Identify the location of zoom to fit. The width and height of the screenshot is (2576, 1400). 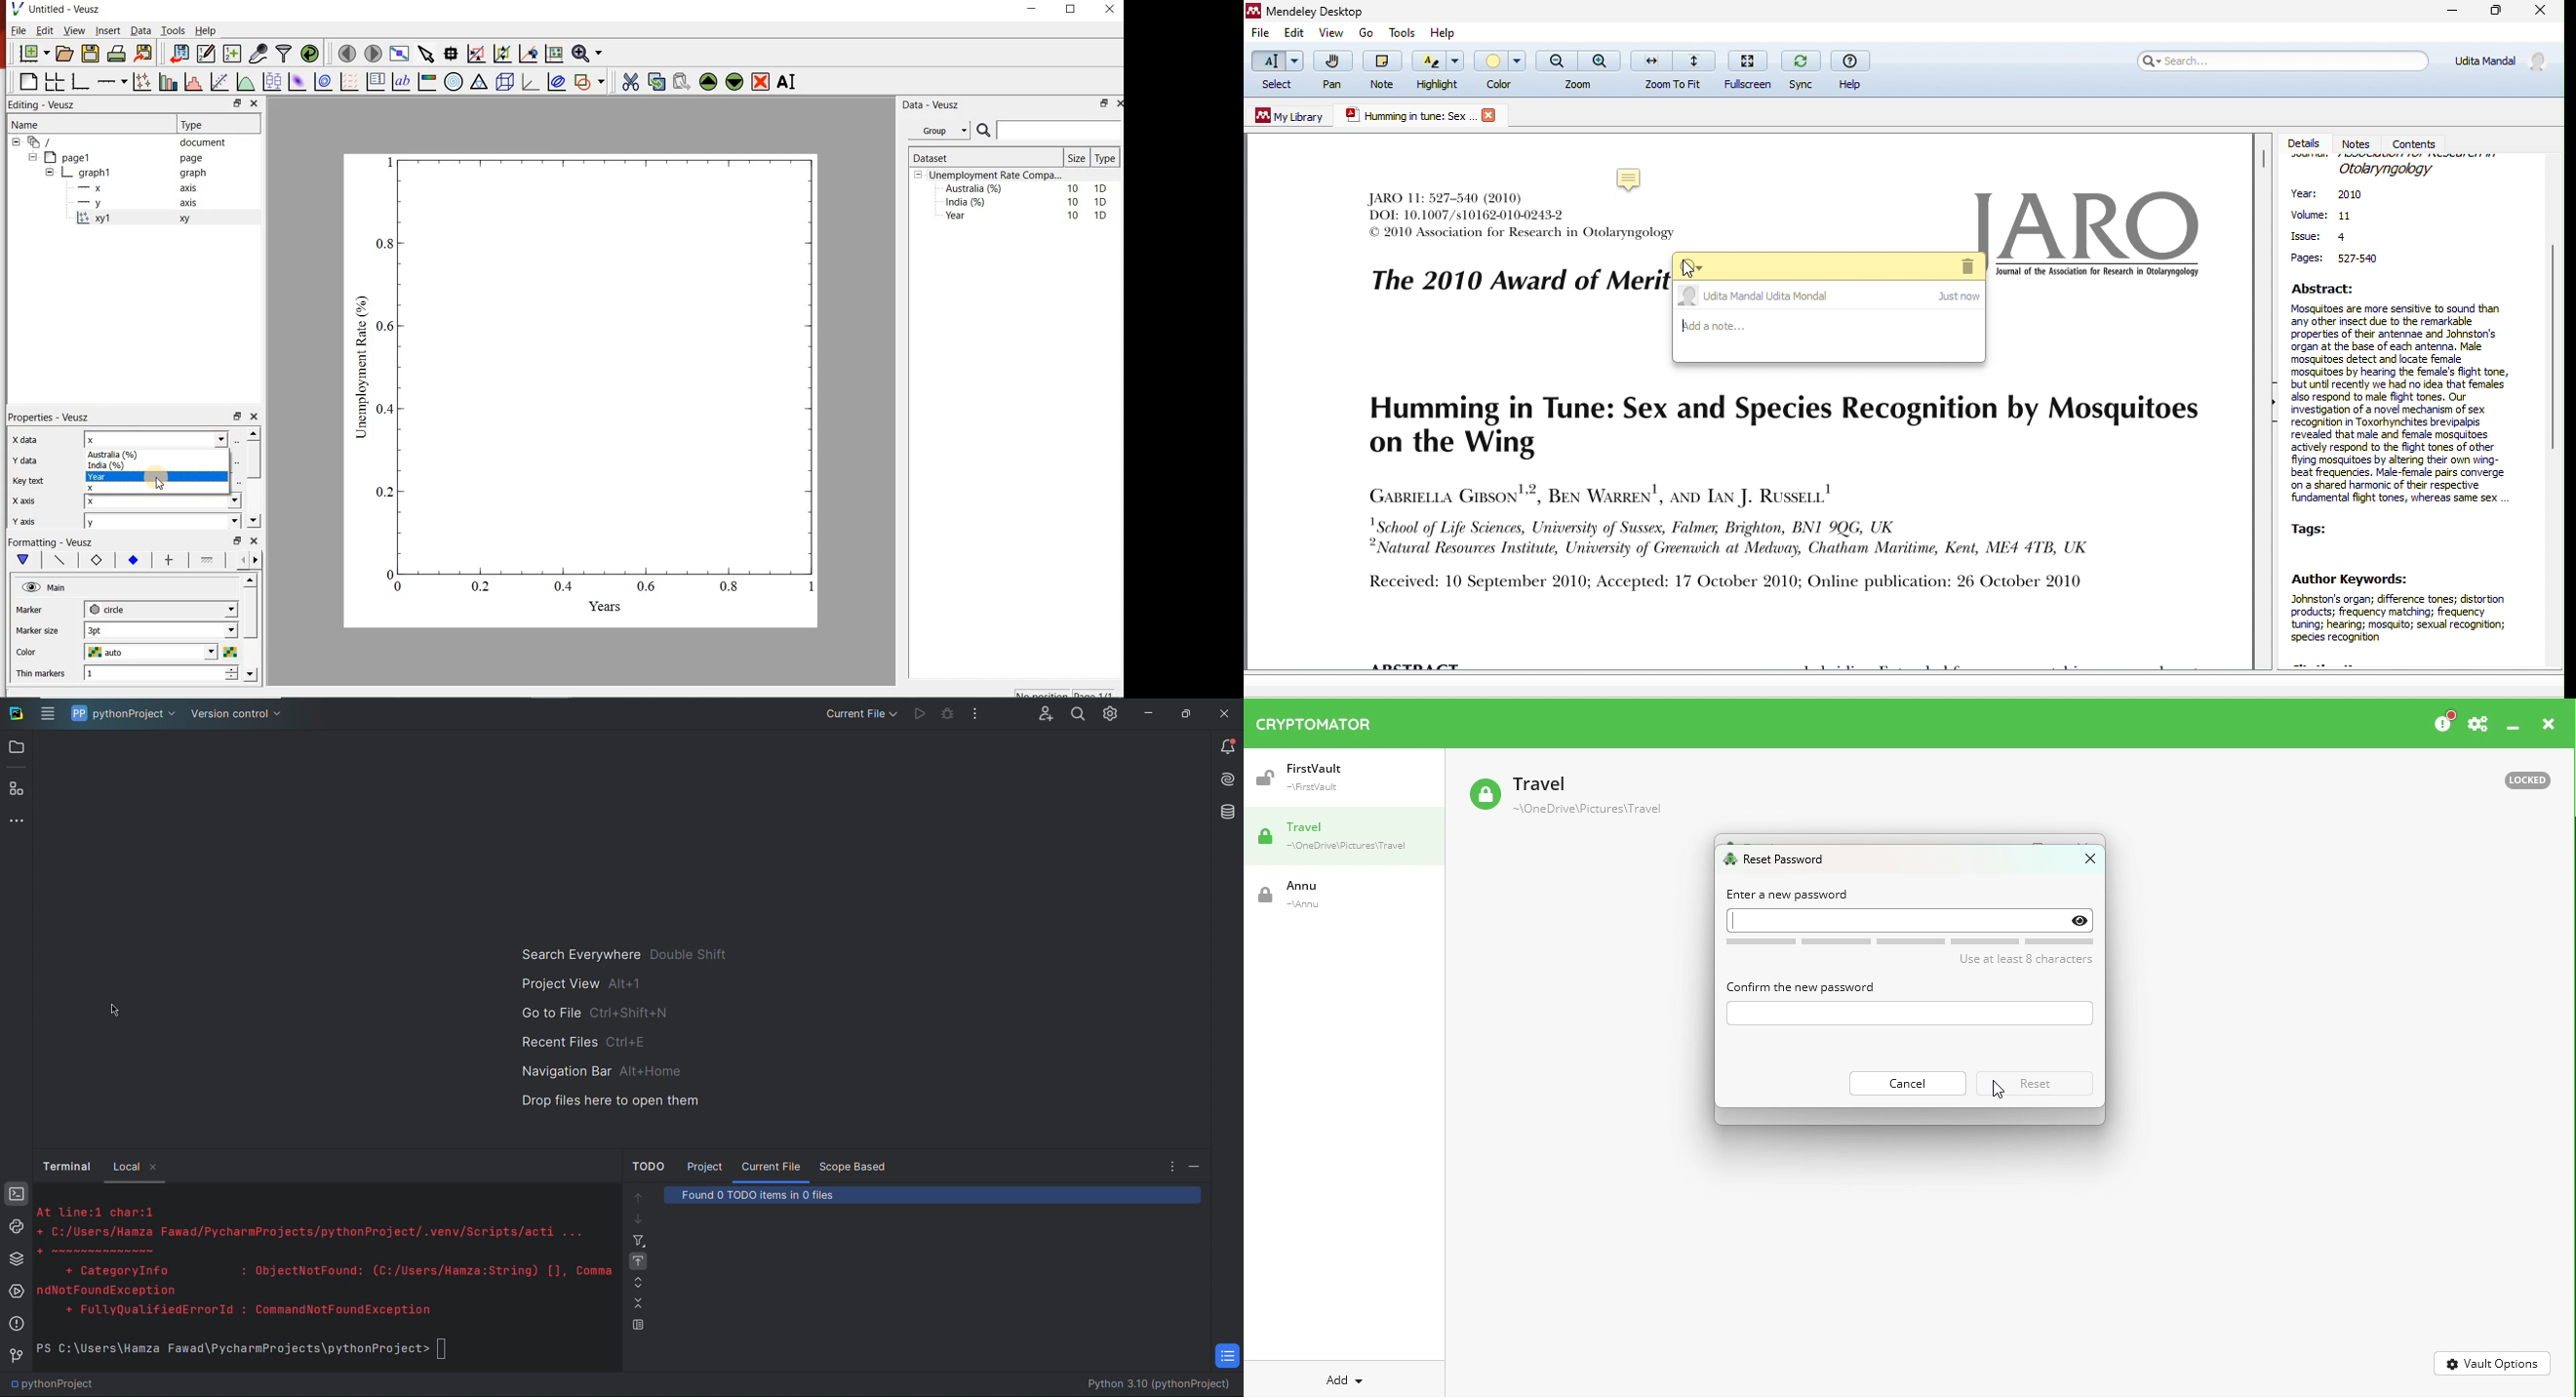
(1674, 69).